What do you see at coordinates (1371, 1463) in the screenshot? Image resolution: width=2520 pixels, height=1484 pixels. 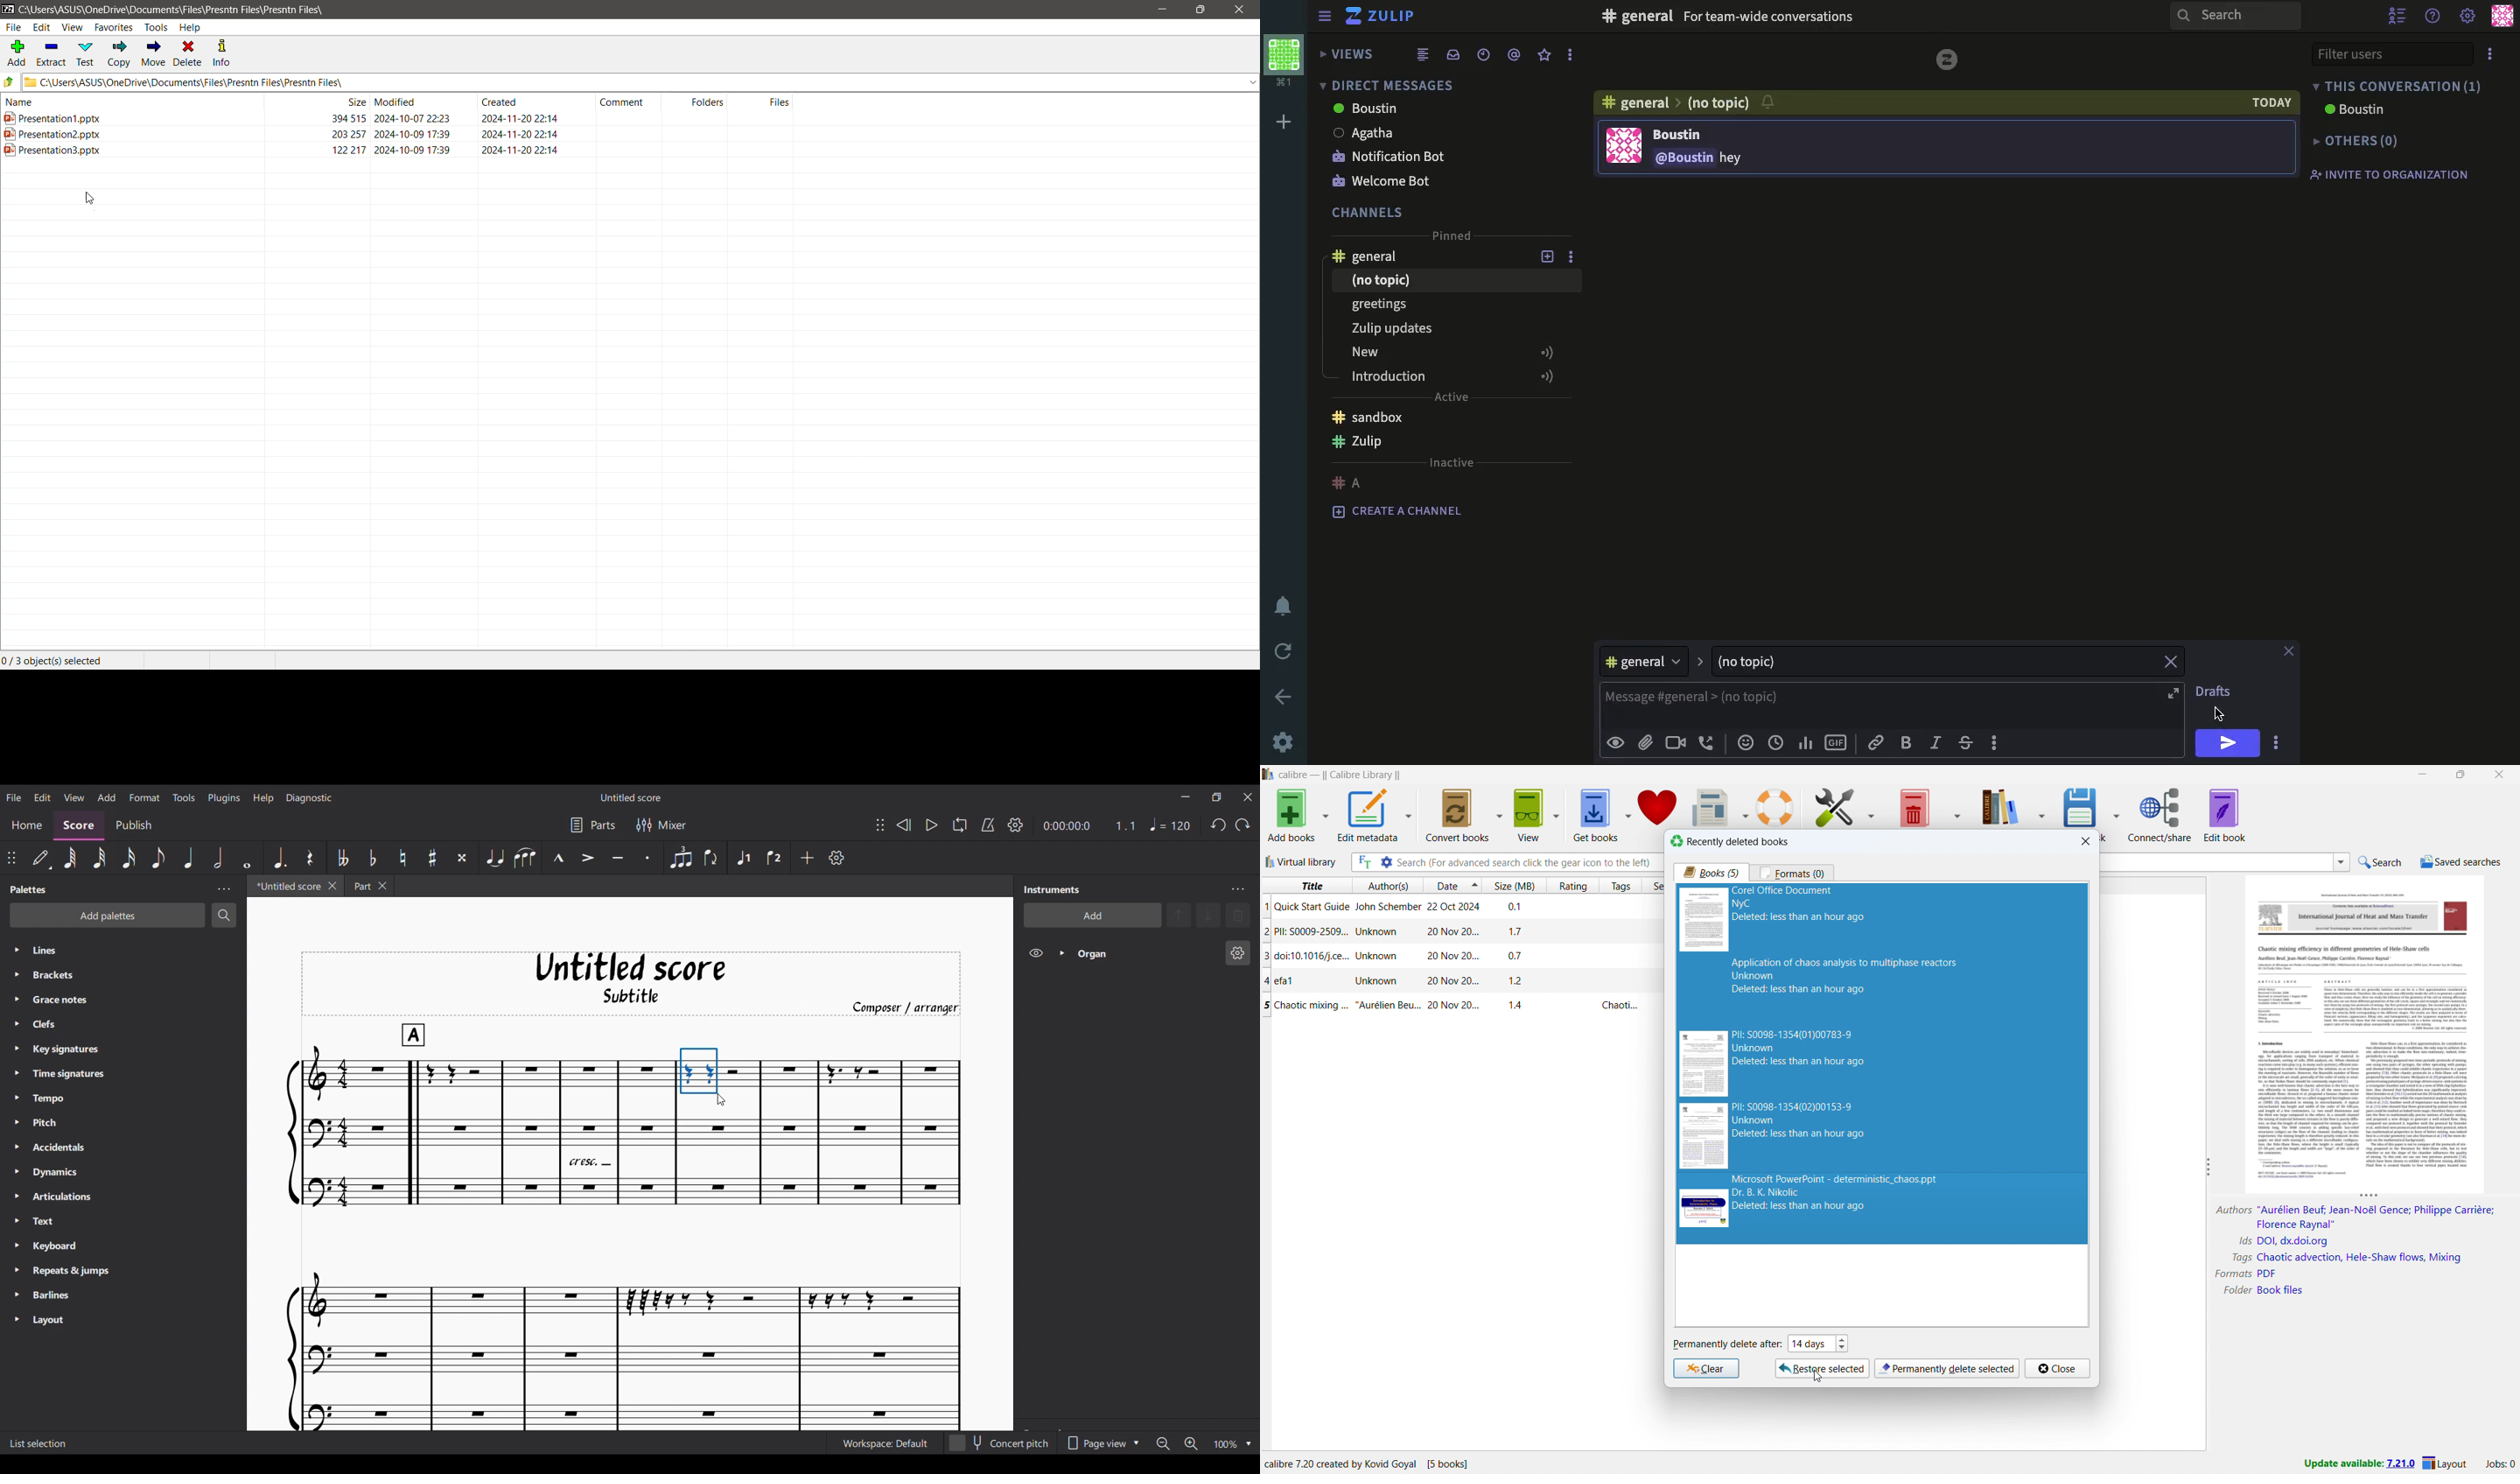 I see `program information` at bounding box center [1371, 1463].